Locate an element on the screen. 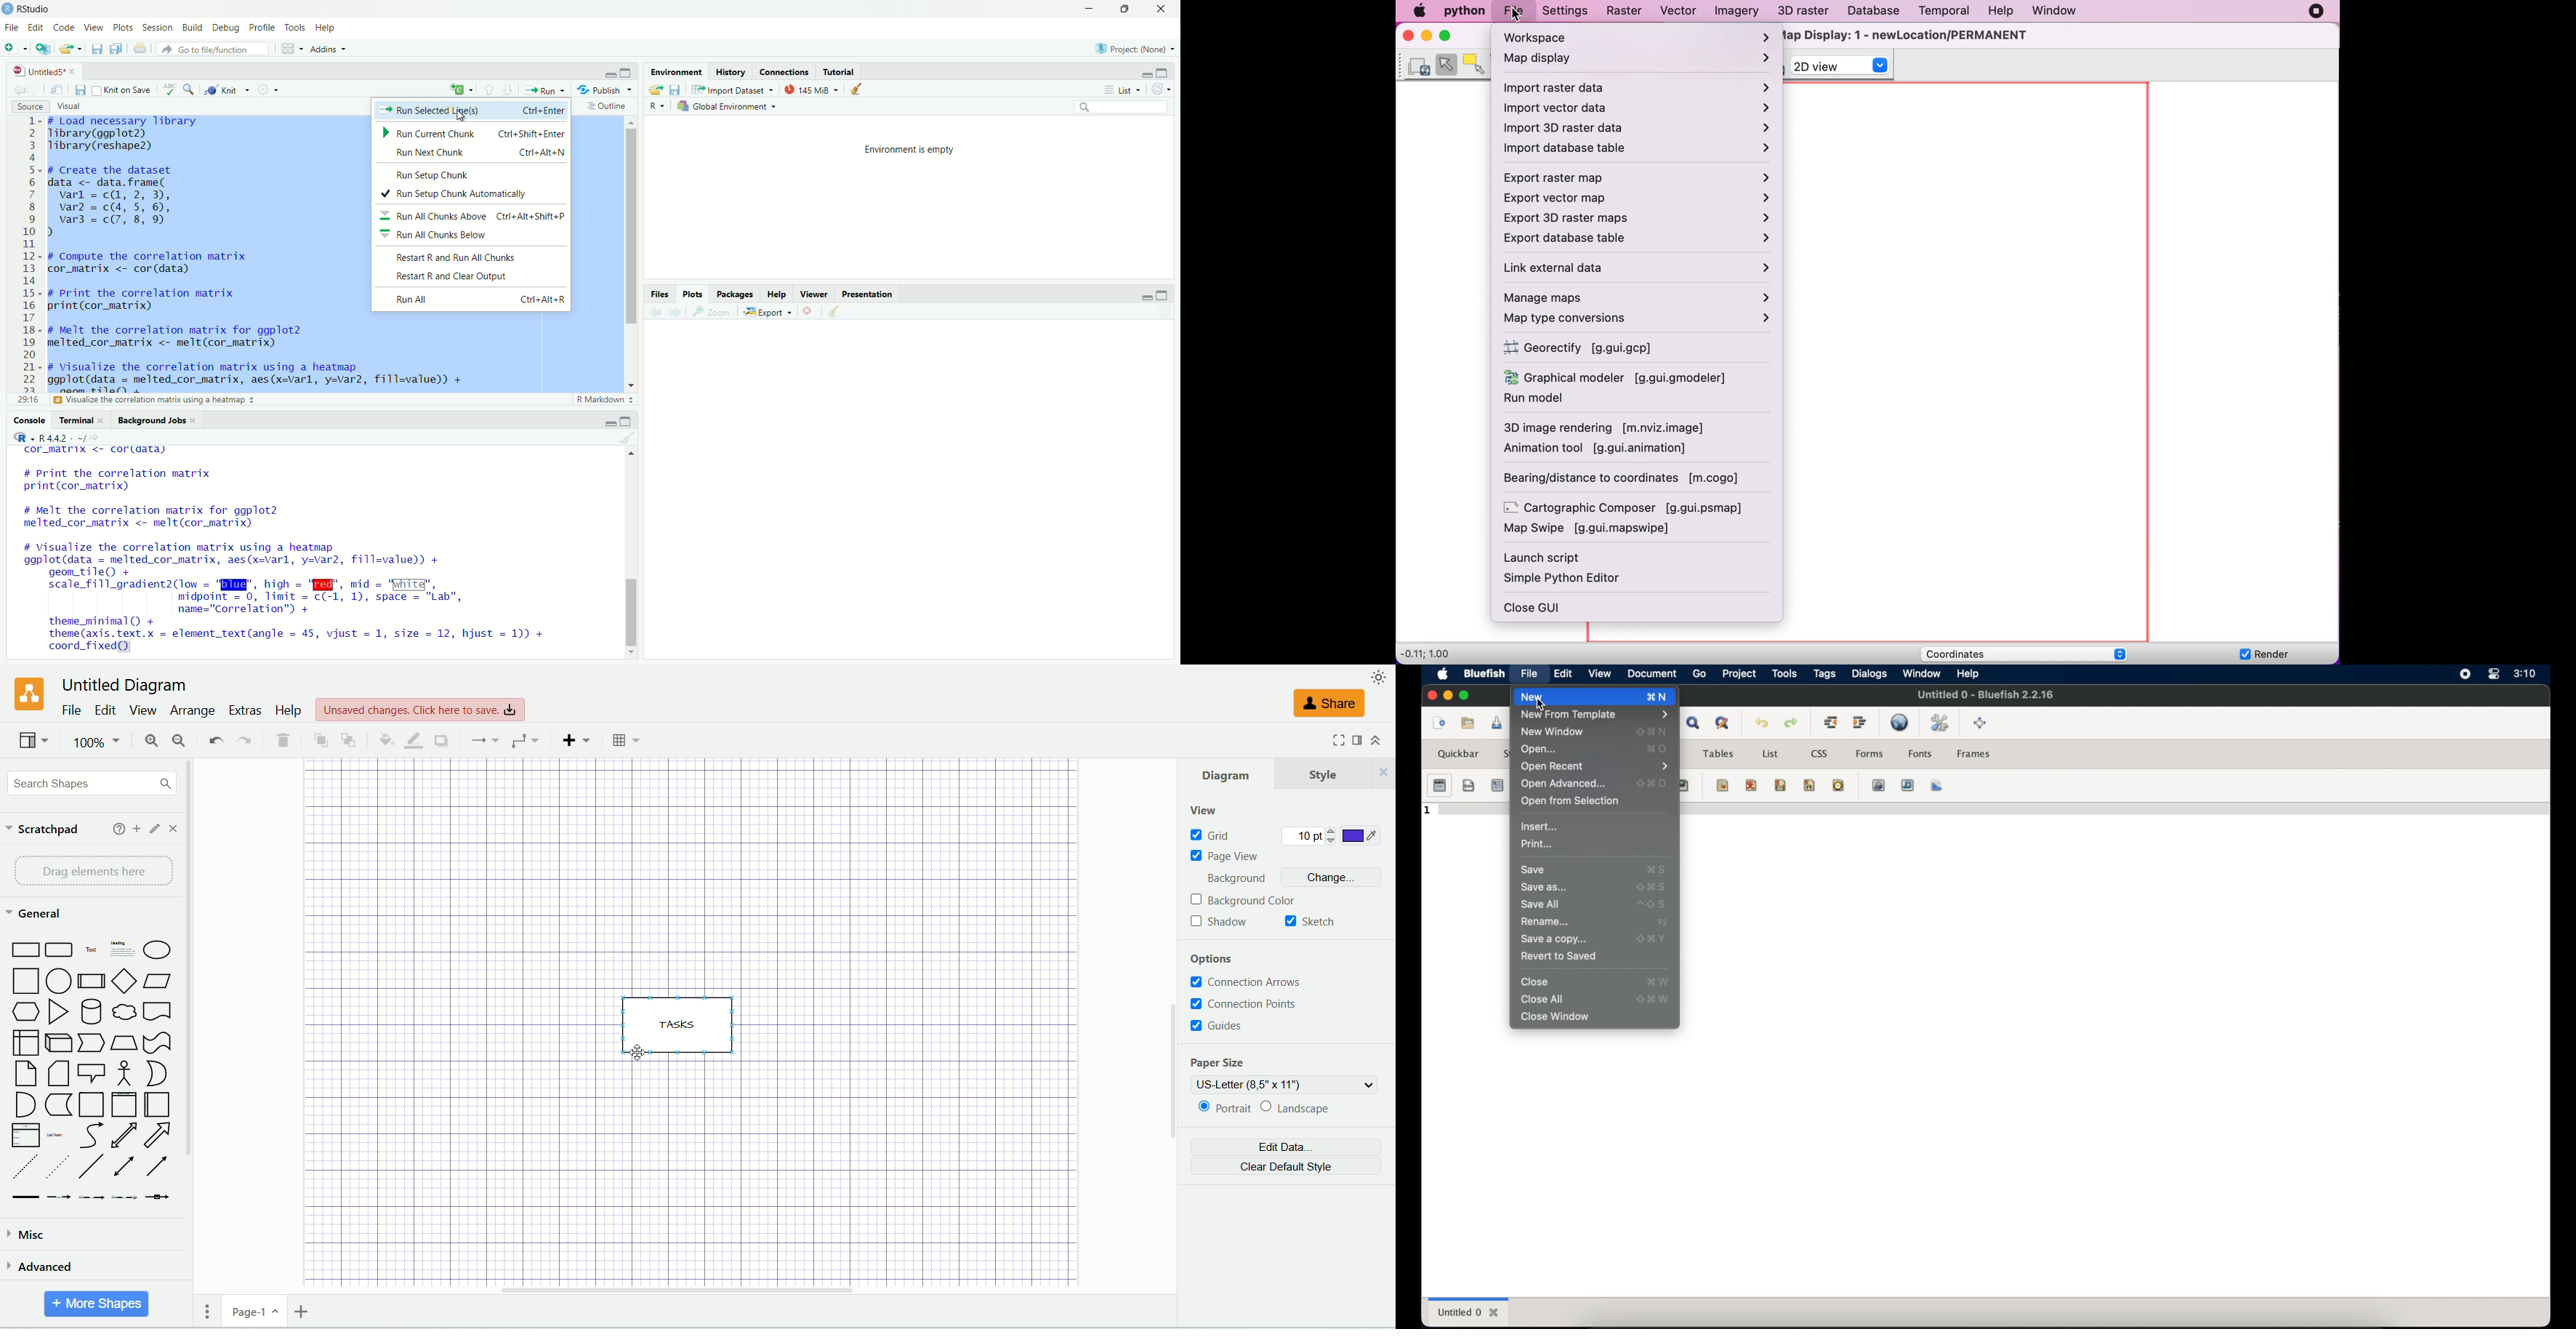 This screenshot has width=2576, height=1344. insert page is located at coordinates (300, 1311).